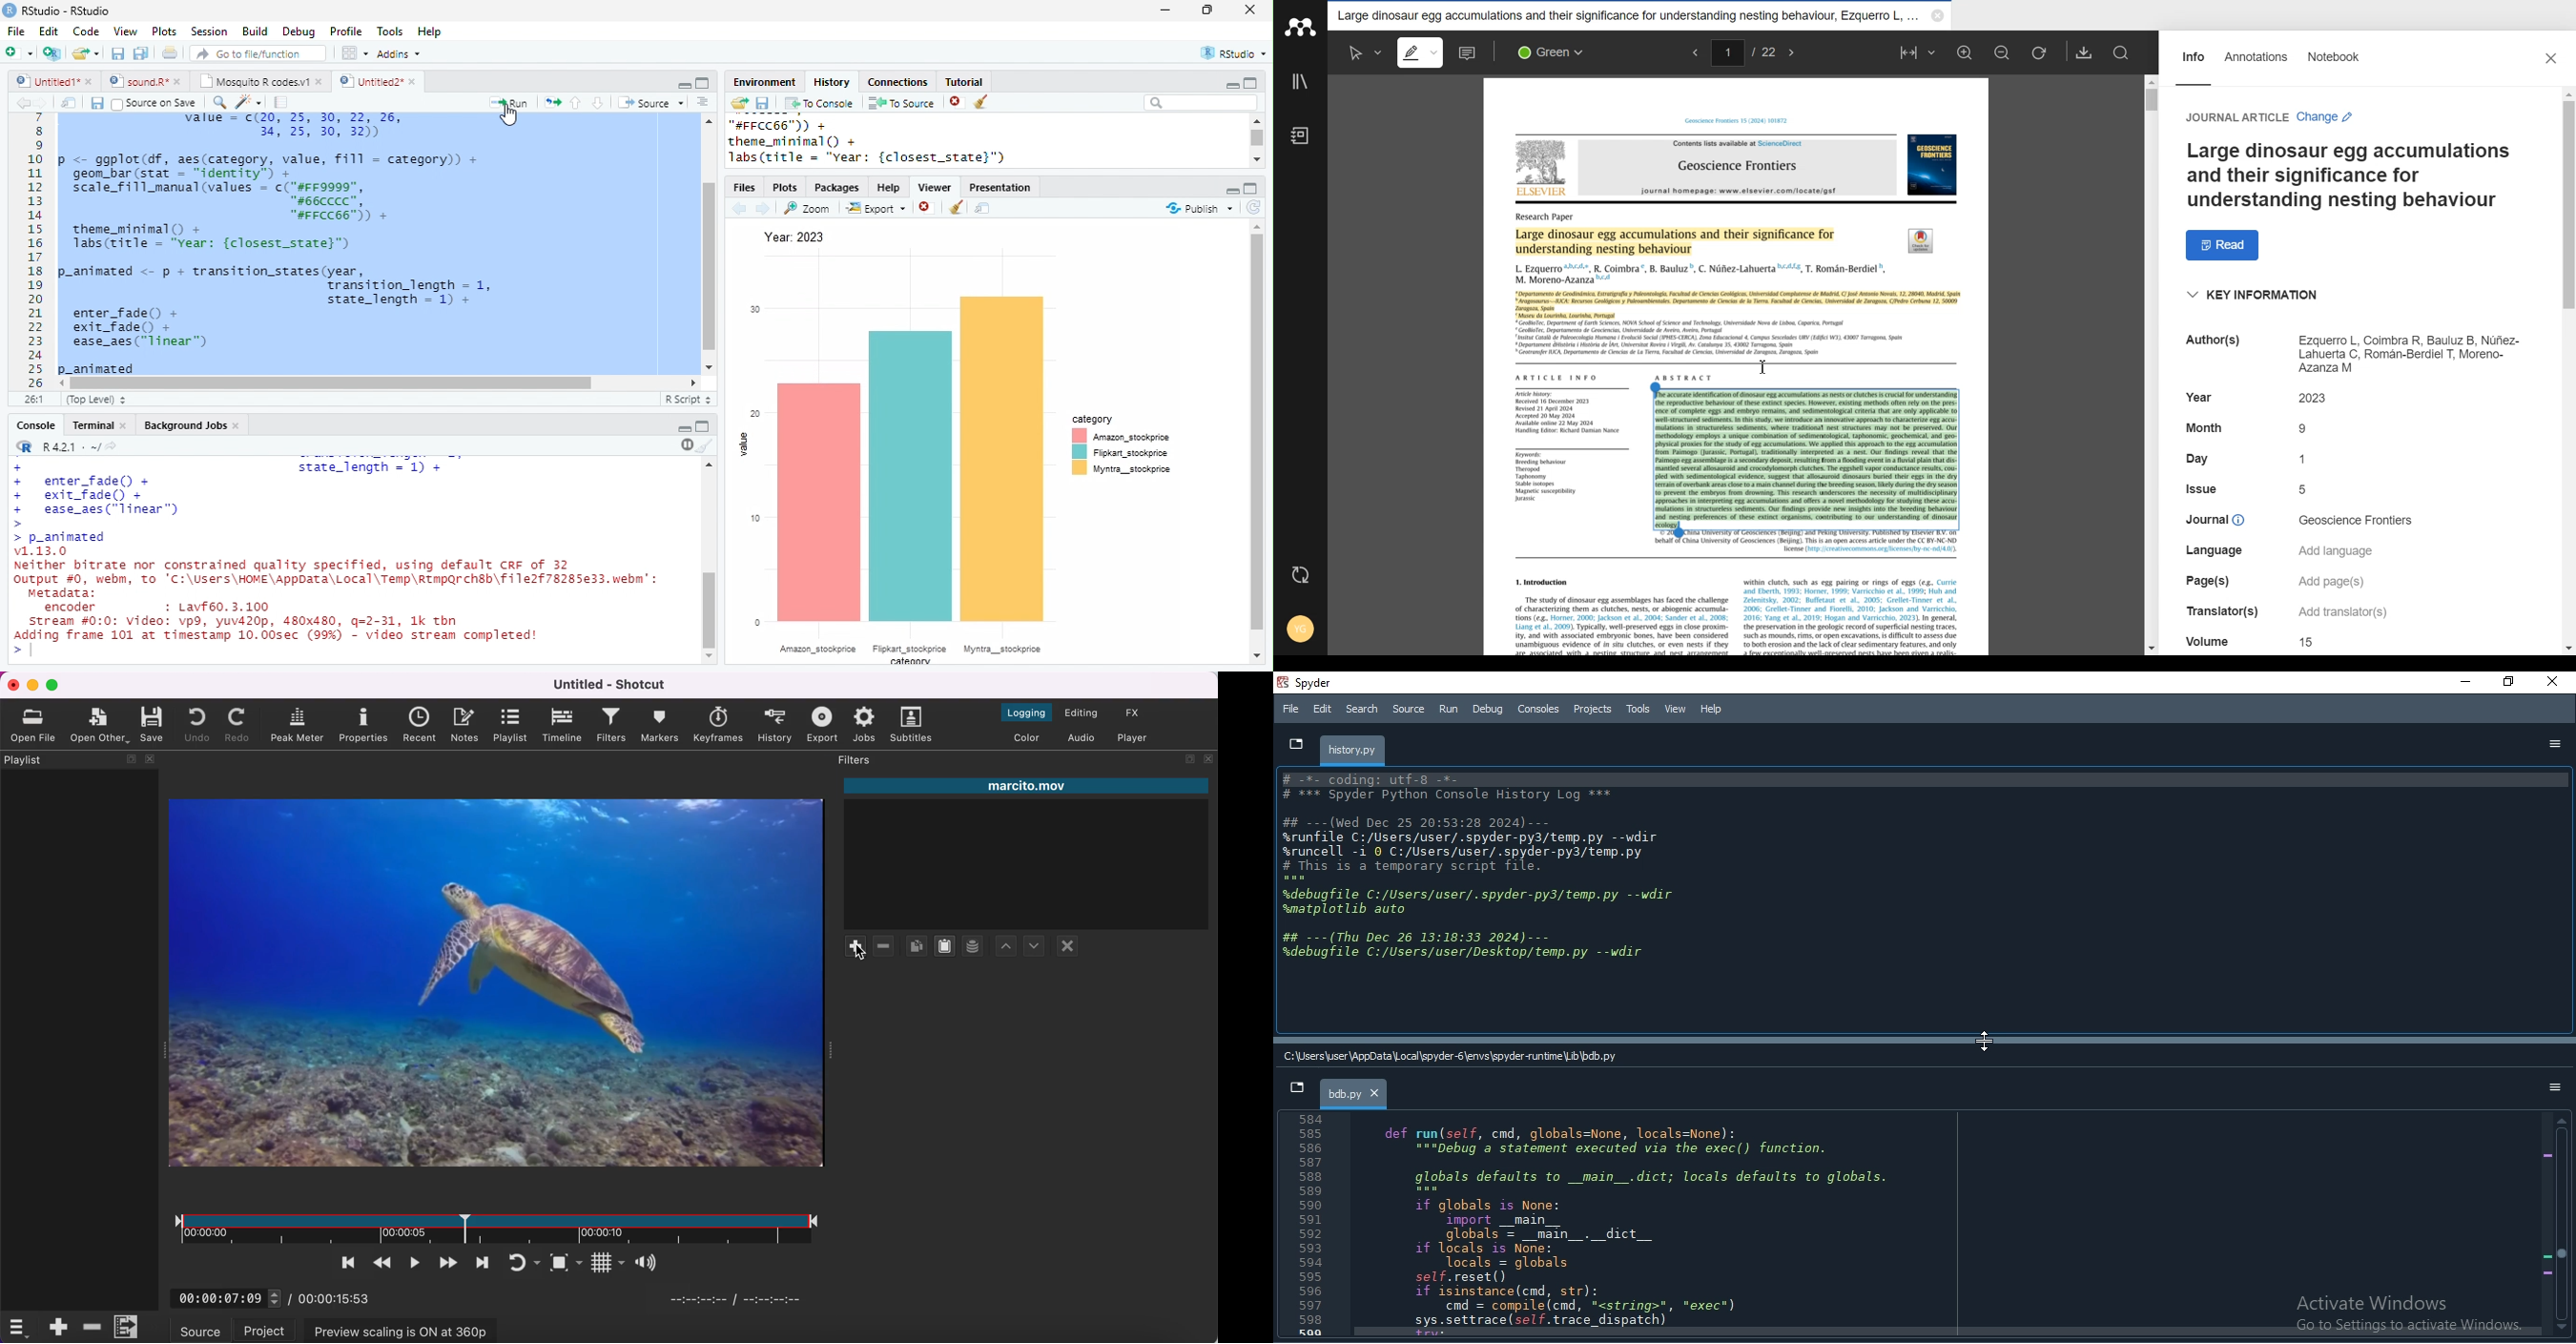 Image resolution: width=2576 pixels, height=1344 pixels. I want to click on compile report, so click(282, 103).